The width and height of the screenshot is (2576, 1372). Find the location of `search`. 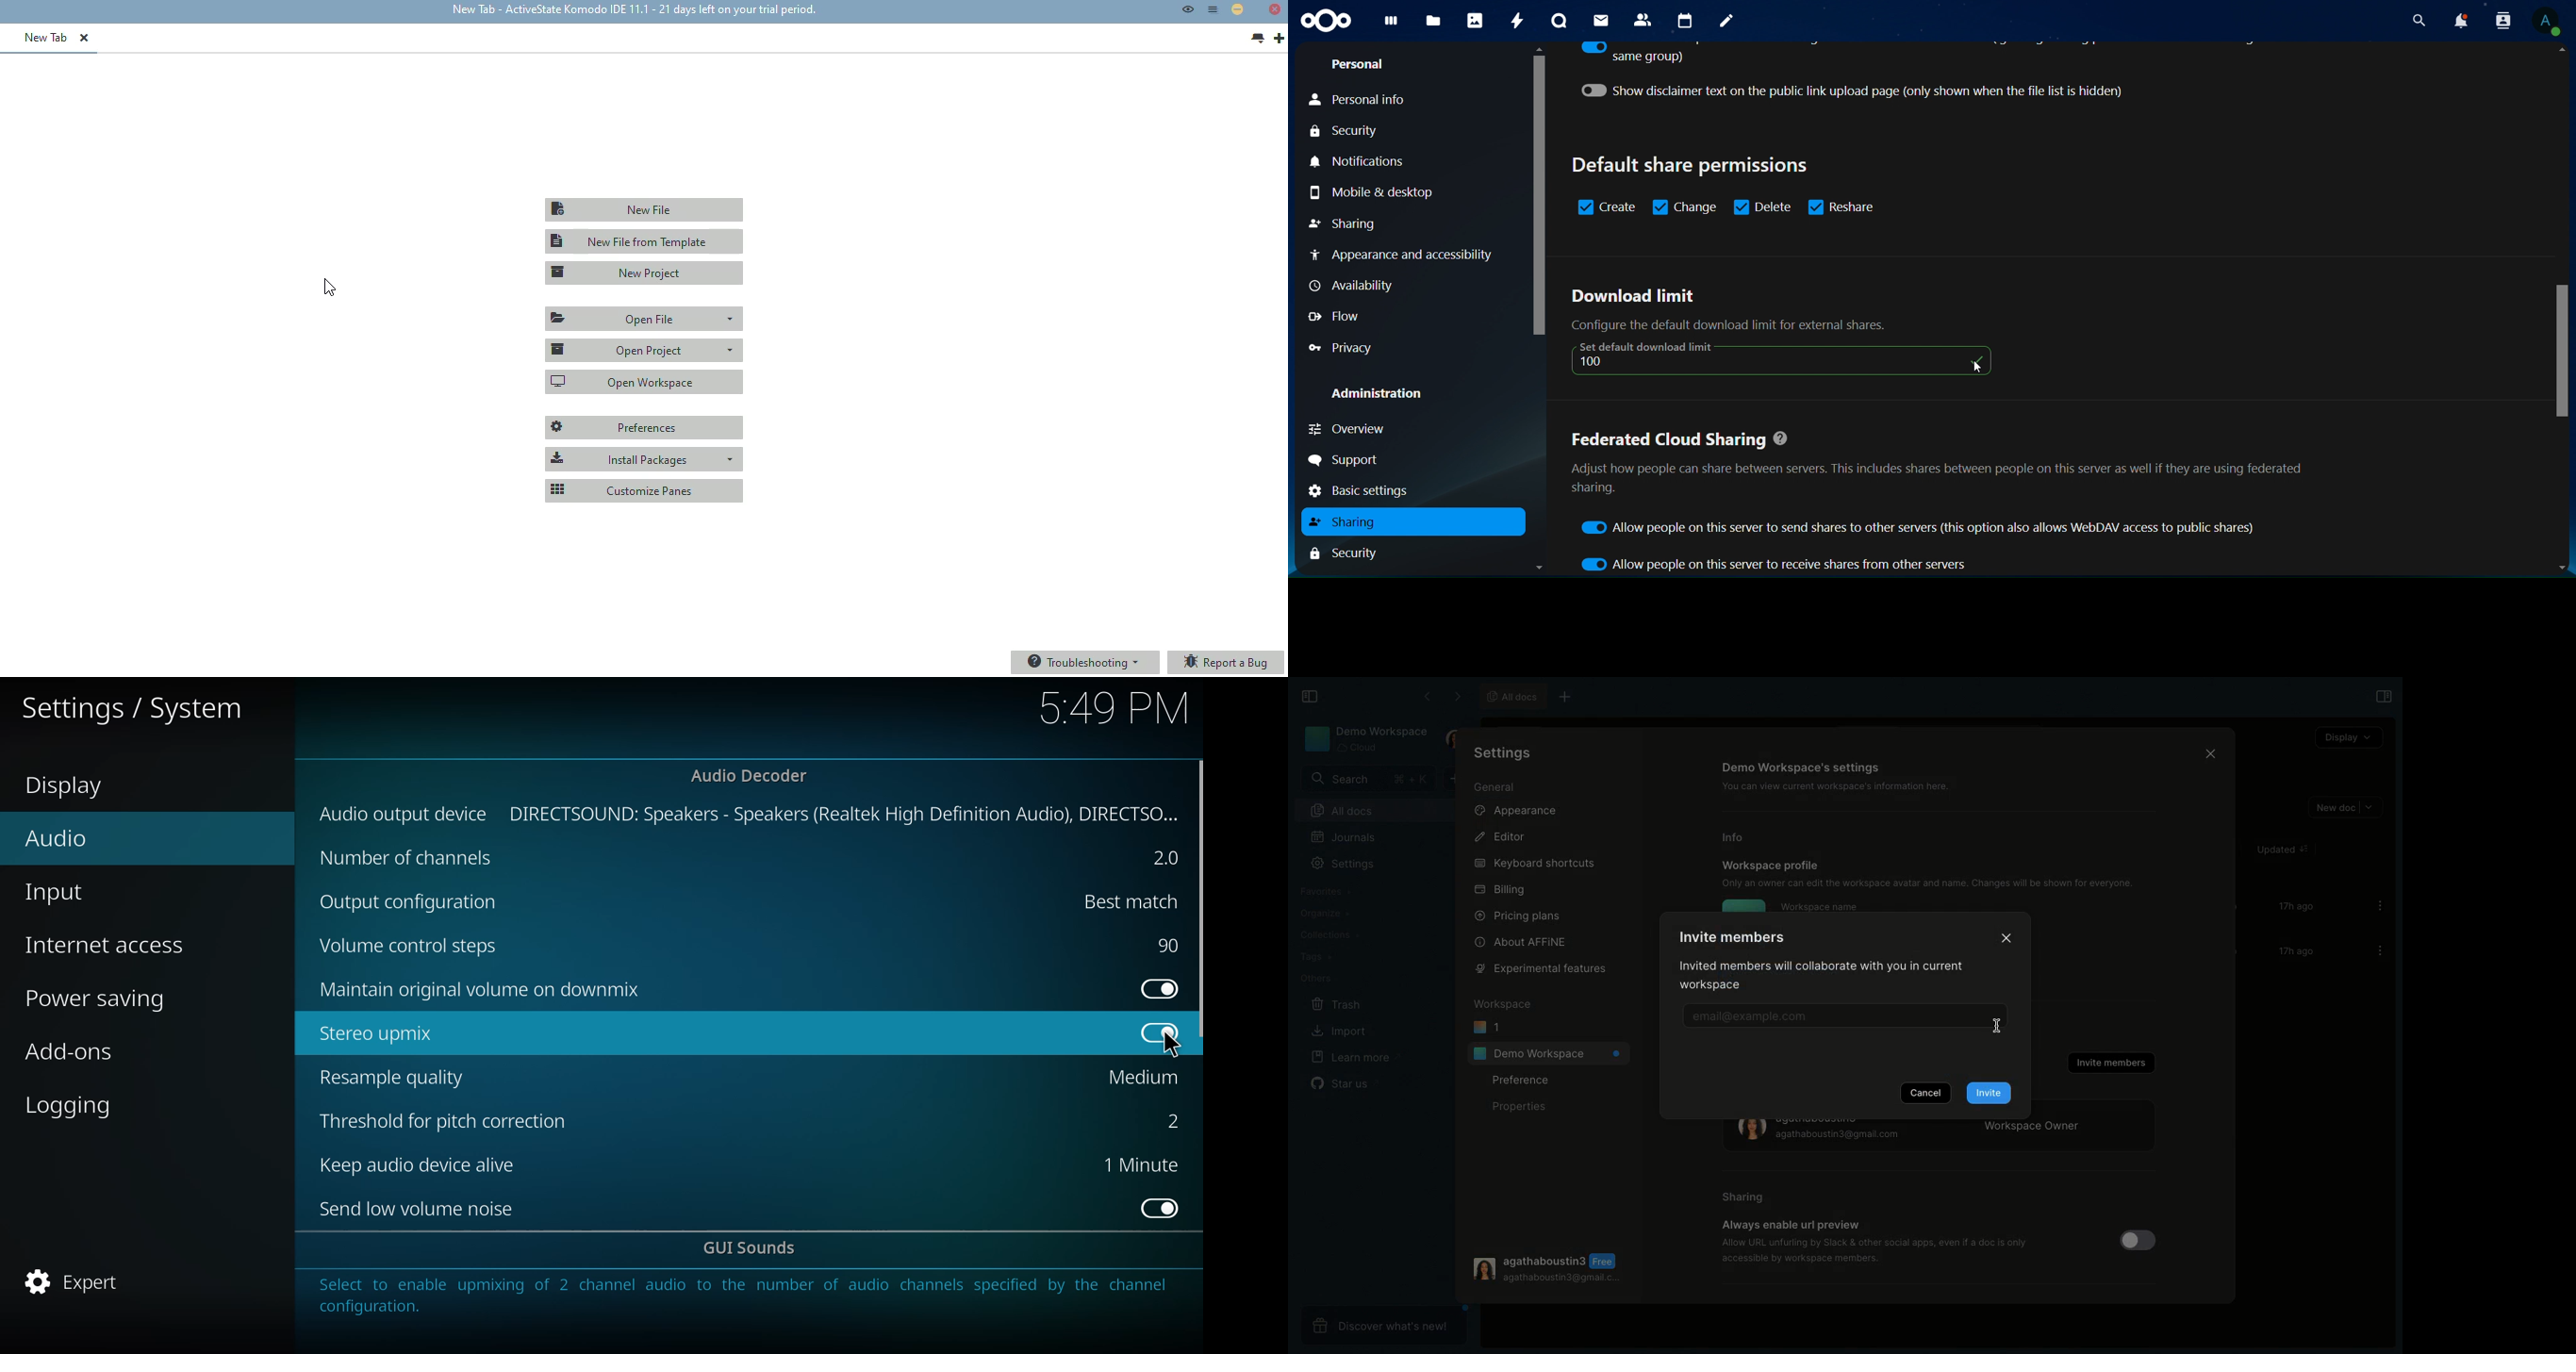

search is located at coordinates (2416, 18).